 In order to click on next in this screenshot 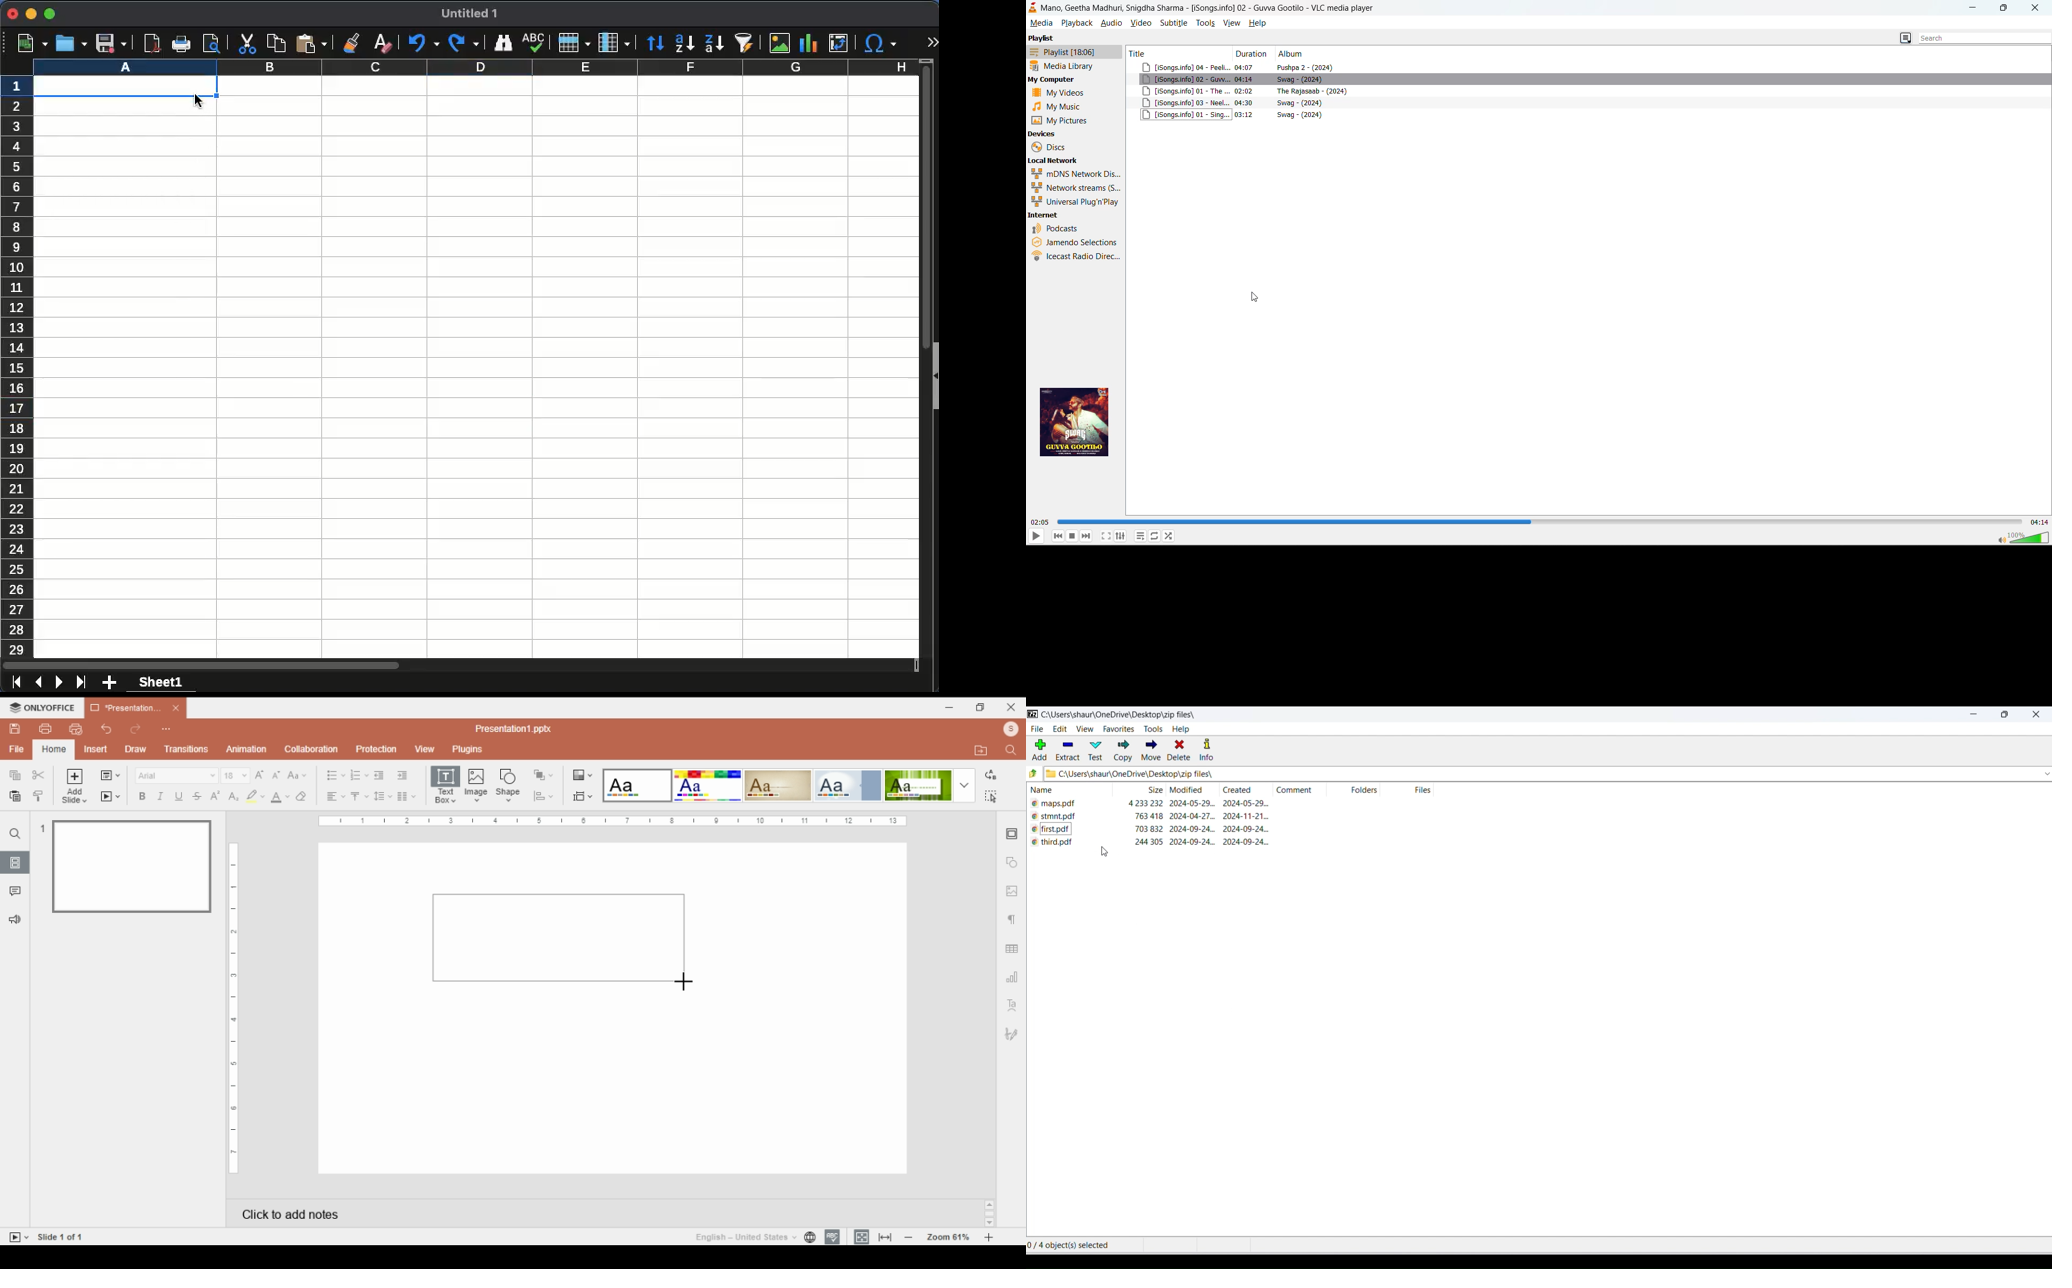, I will do `click(1086, 536)`.